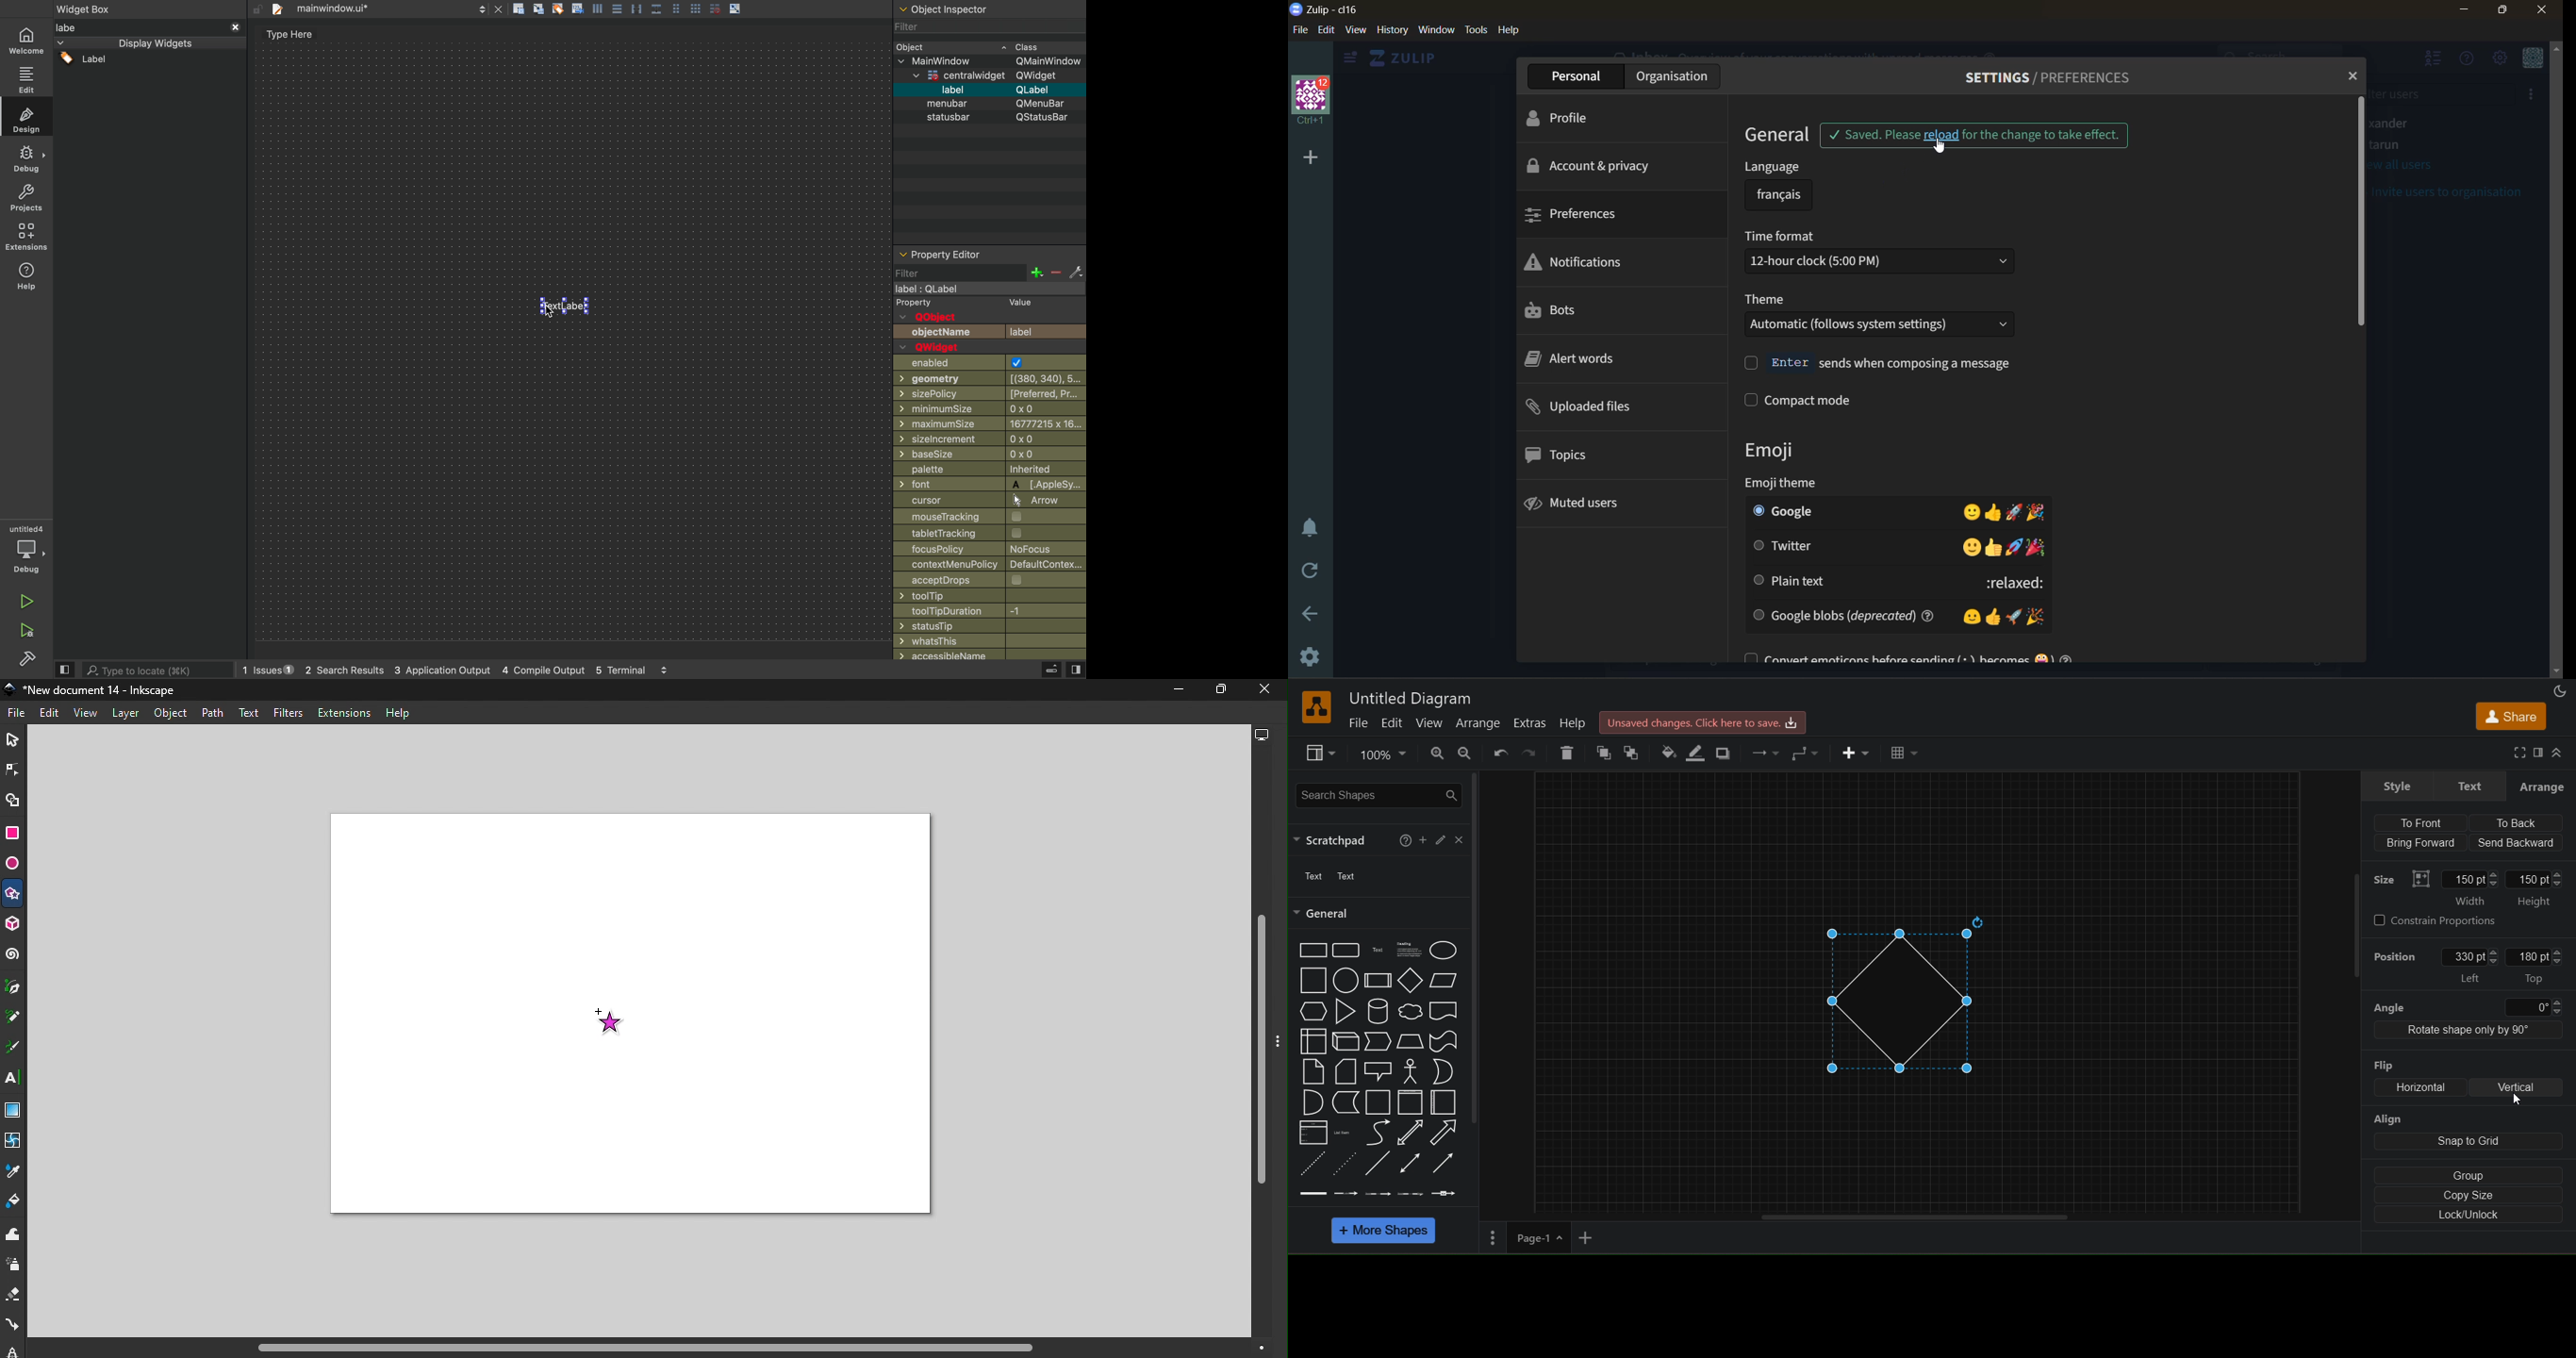  Describe the element at coordinates (1897, 512) in the screenshot. I see `google` at that location.